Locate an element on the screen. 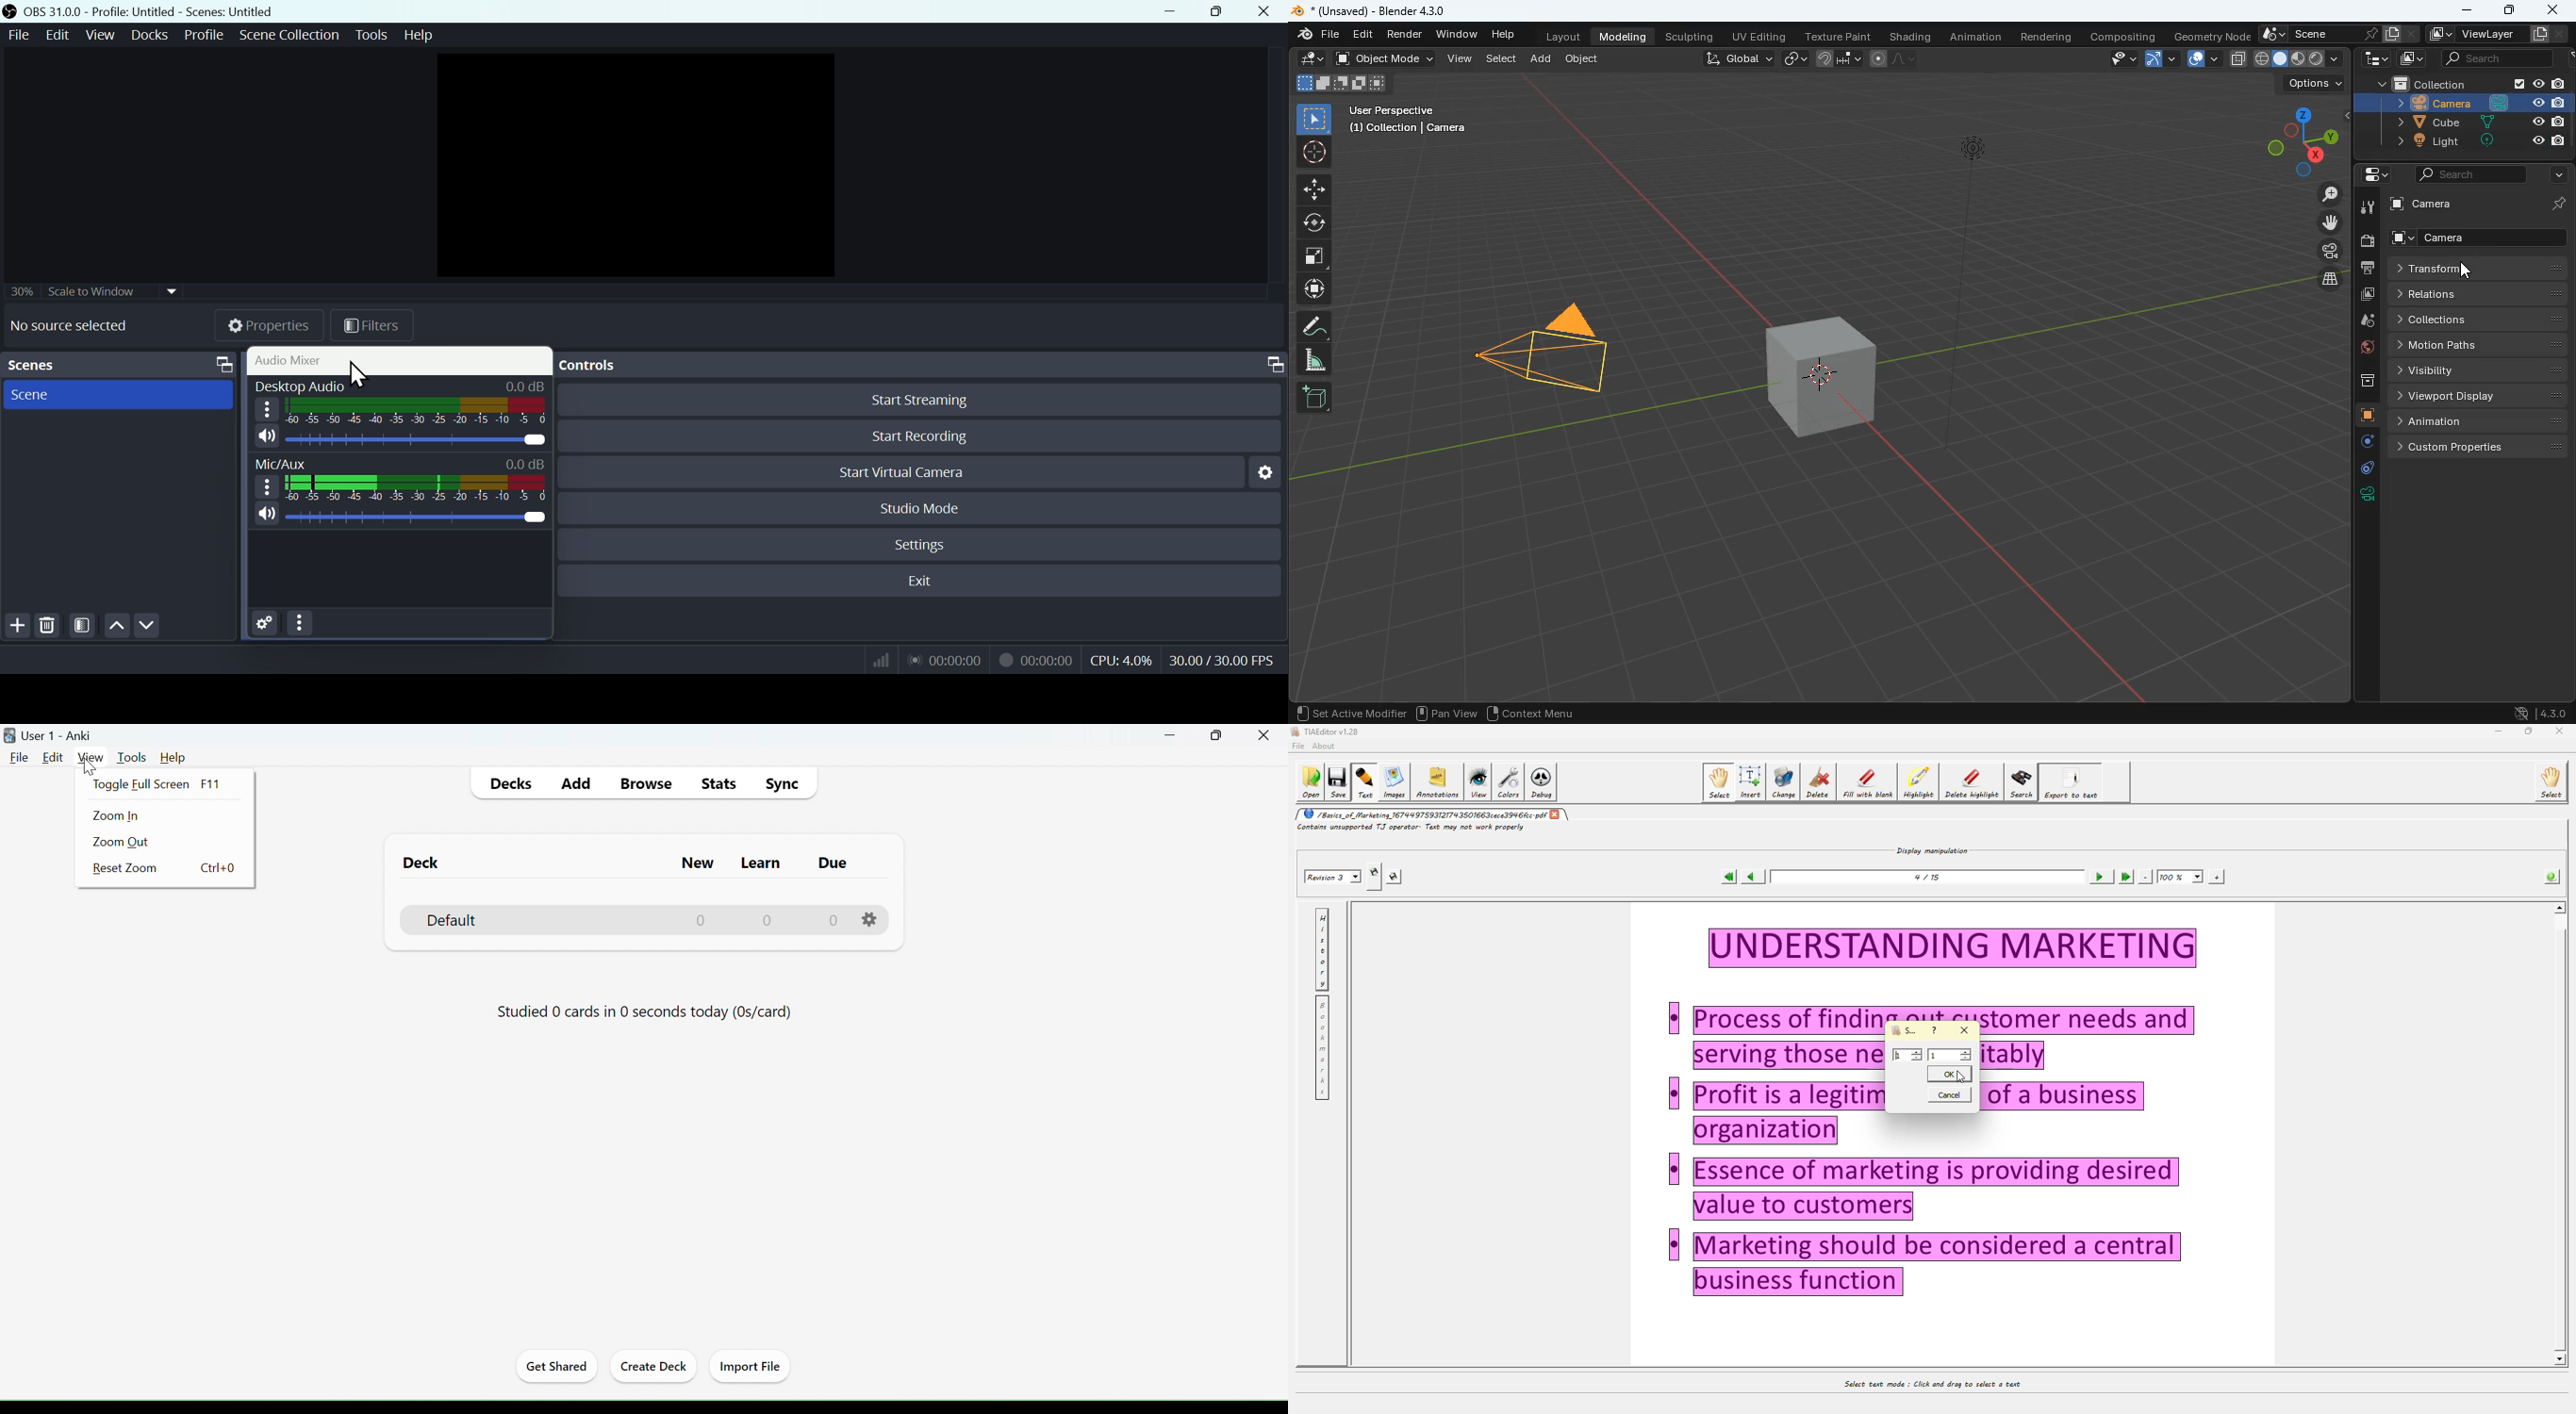 The width and height of the screenshot is (2576, 1428). film is located at coordinates (2328, 254).